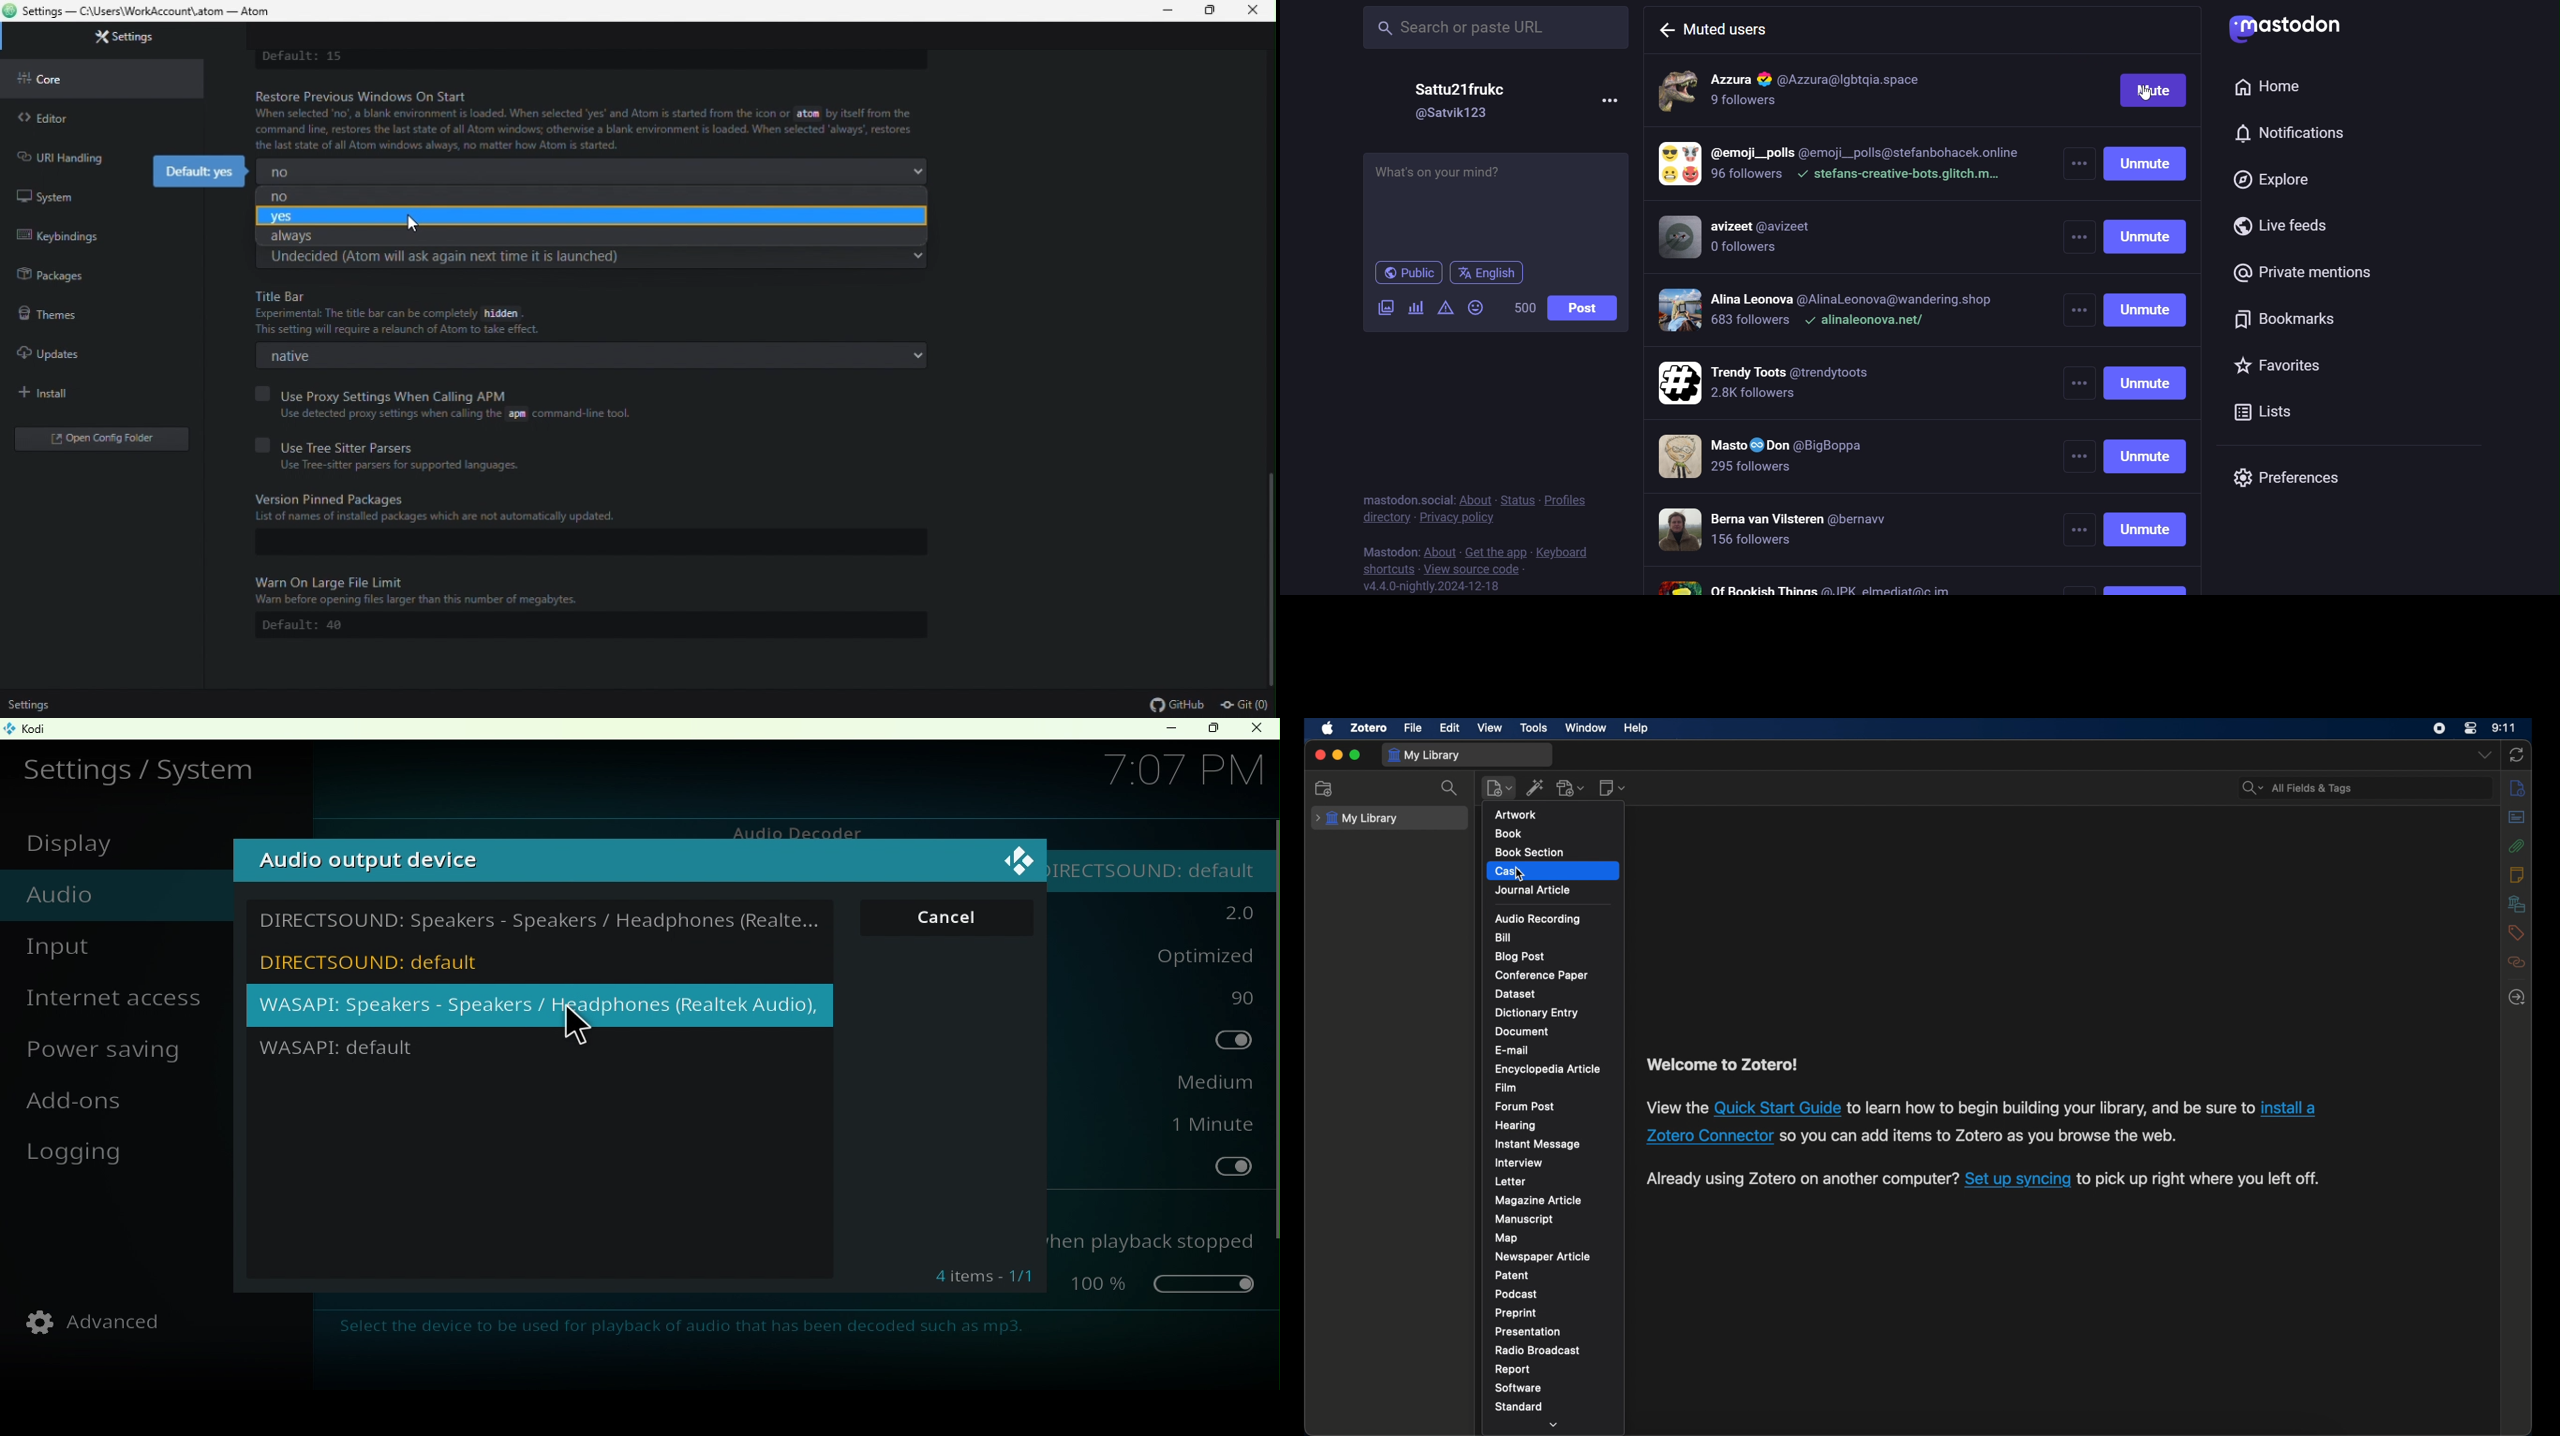 This screenshot has width=2576, height=1456. Describe the element at coordinates (1492, 27) in the screenshot. I see `search` at that location.